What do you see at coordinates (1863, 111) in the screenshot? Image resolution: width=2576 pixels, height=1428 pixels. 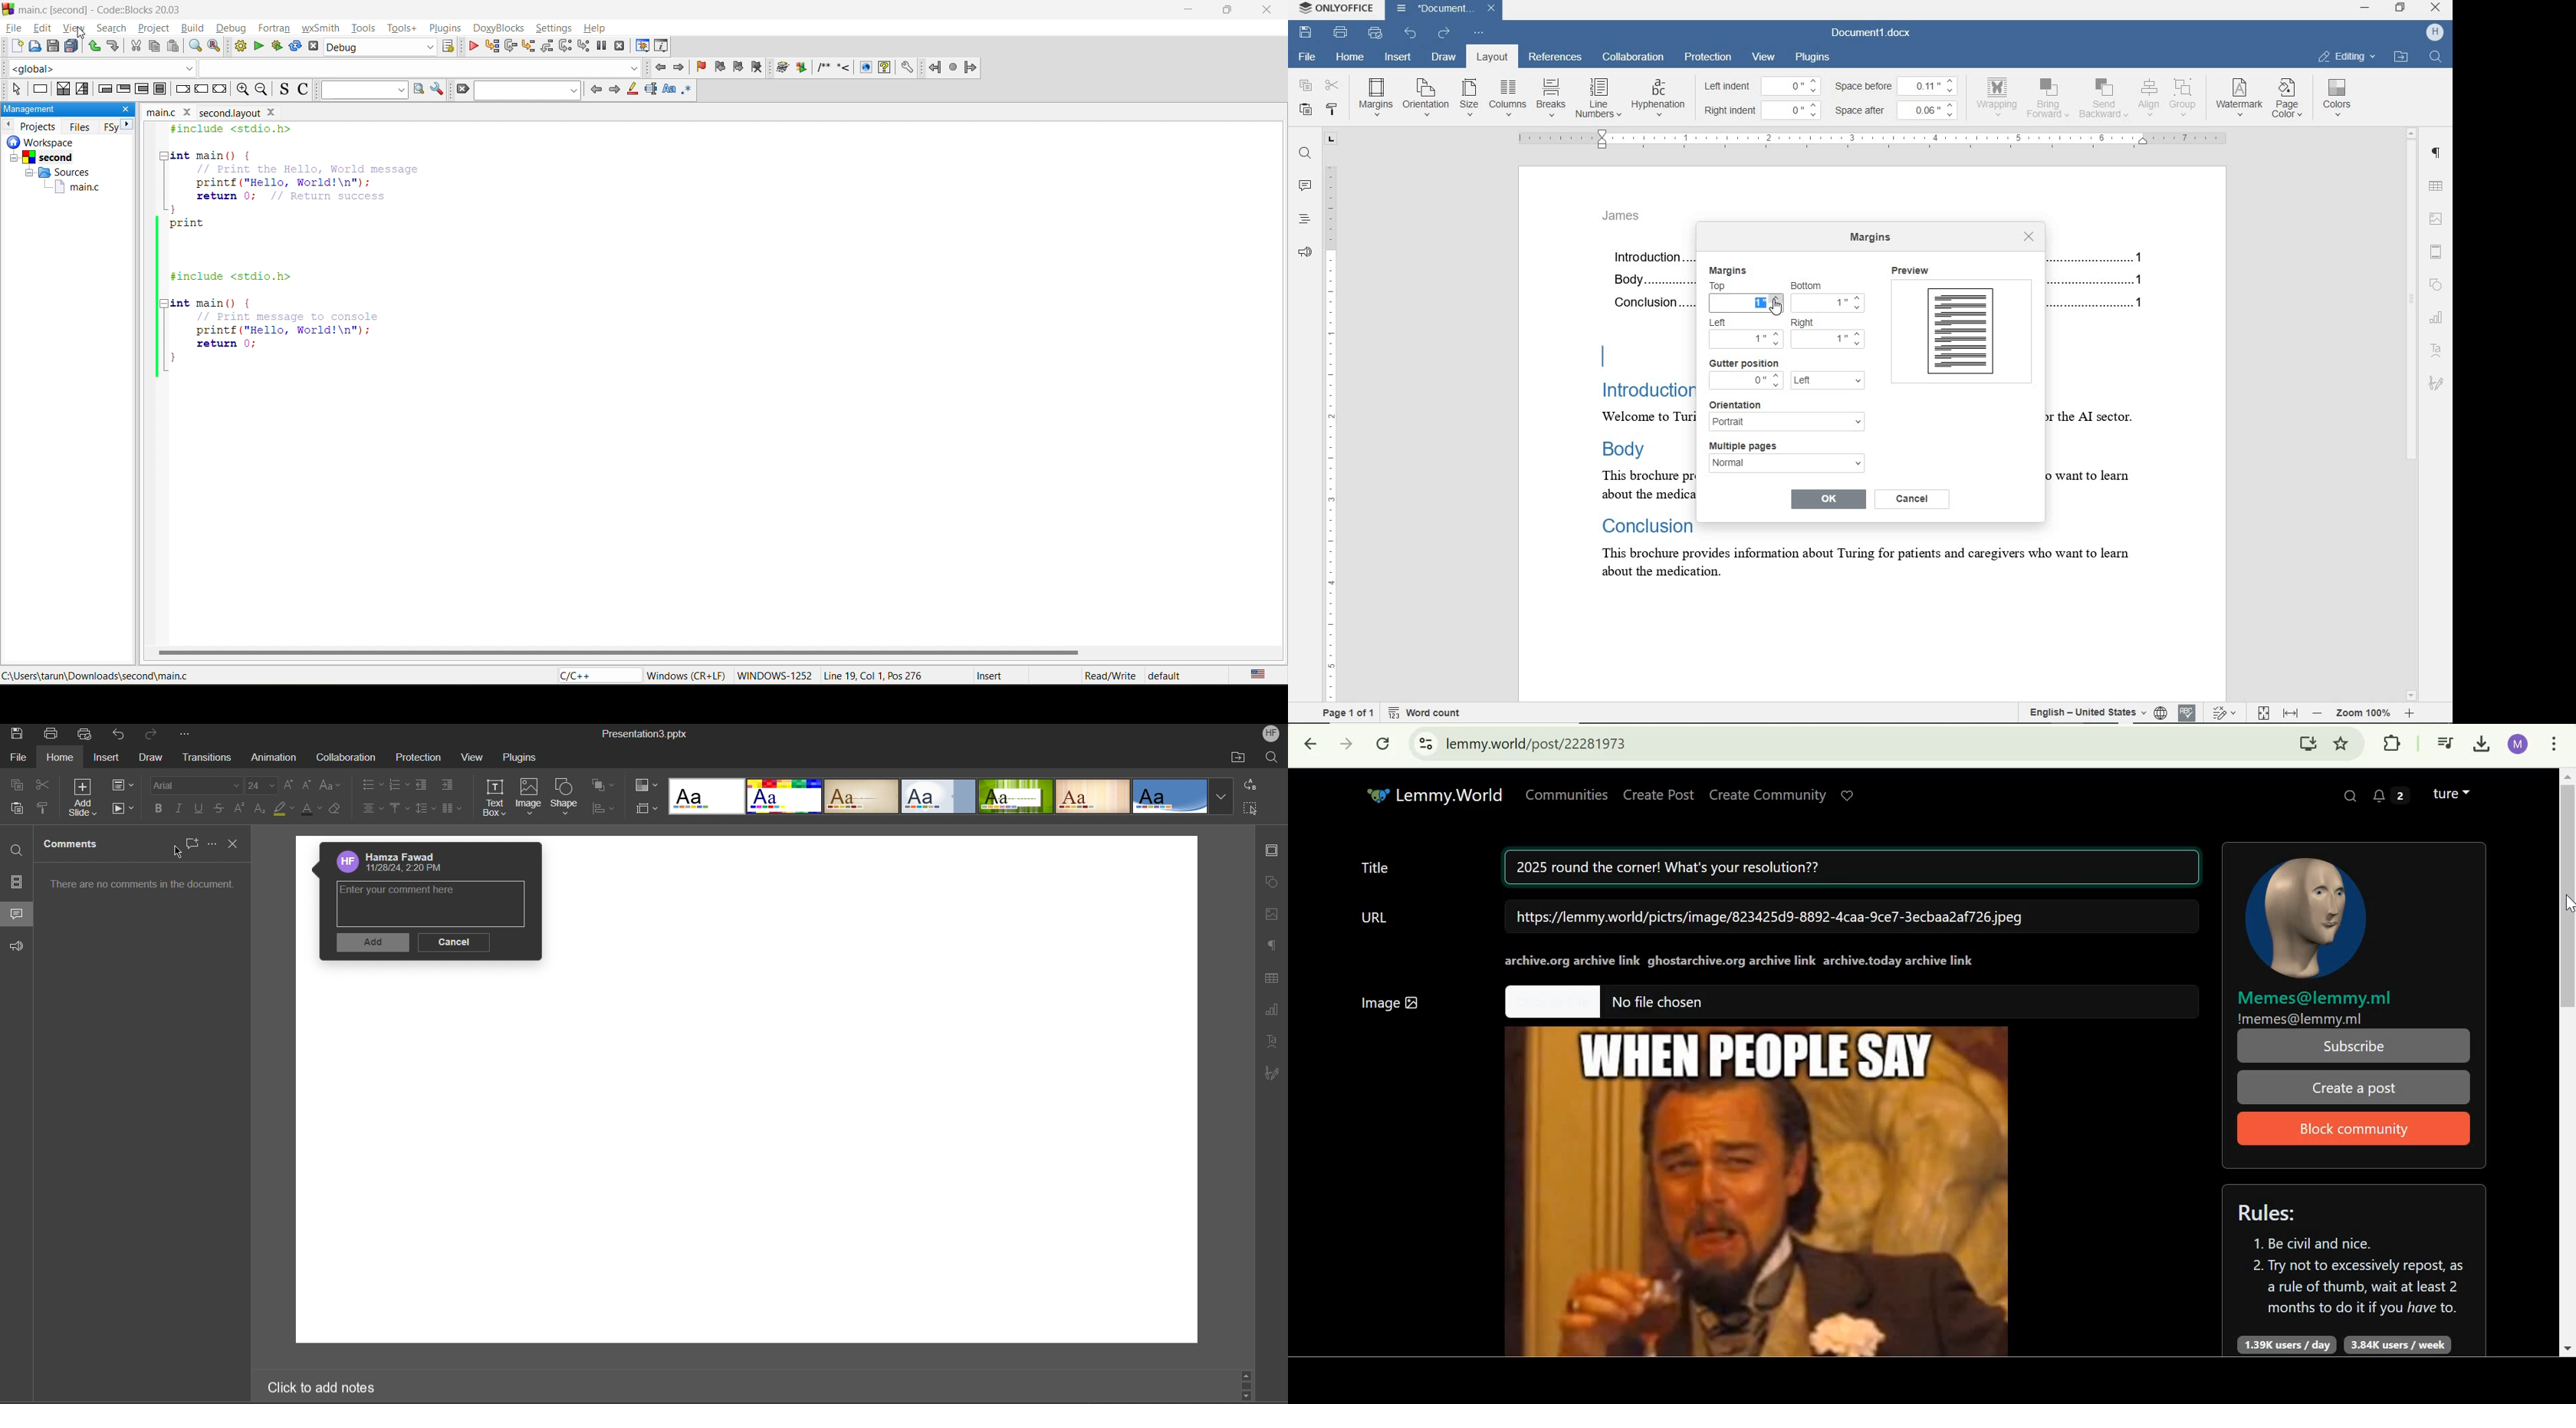 I see `space after` at bounding box center [1863, 111].